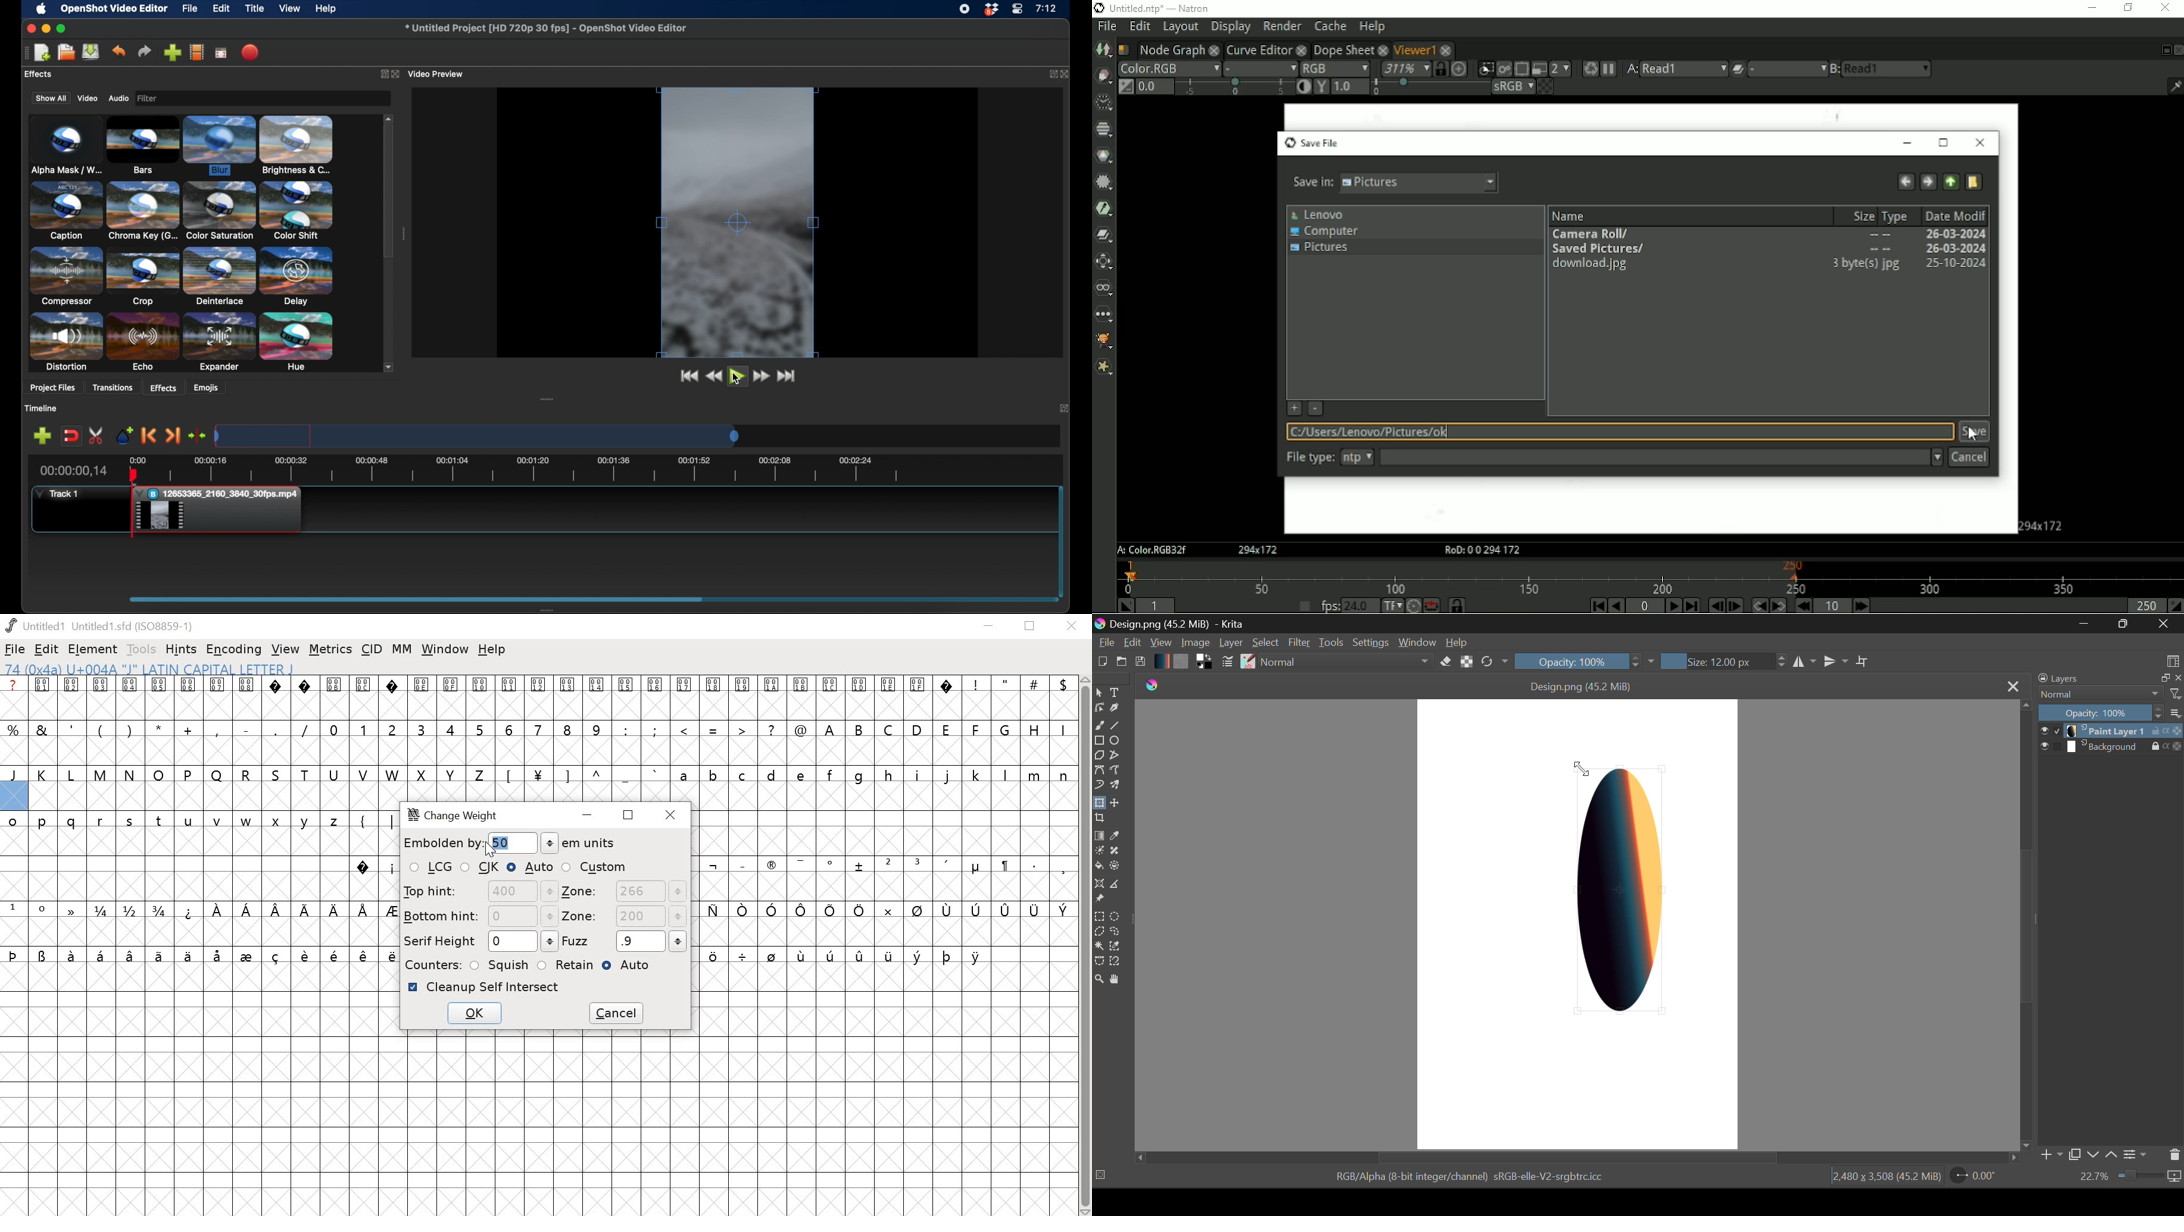  Describe the element at coordinates (144, 51) in the screenshot. I see `redo` at that location.